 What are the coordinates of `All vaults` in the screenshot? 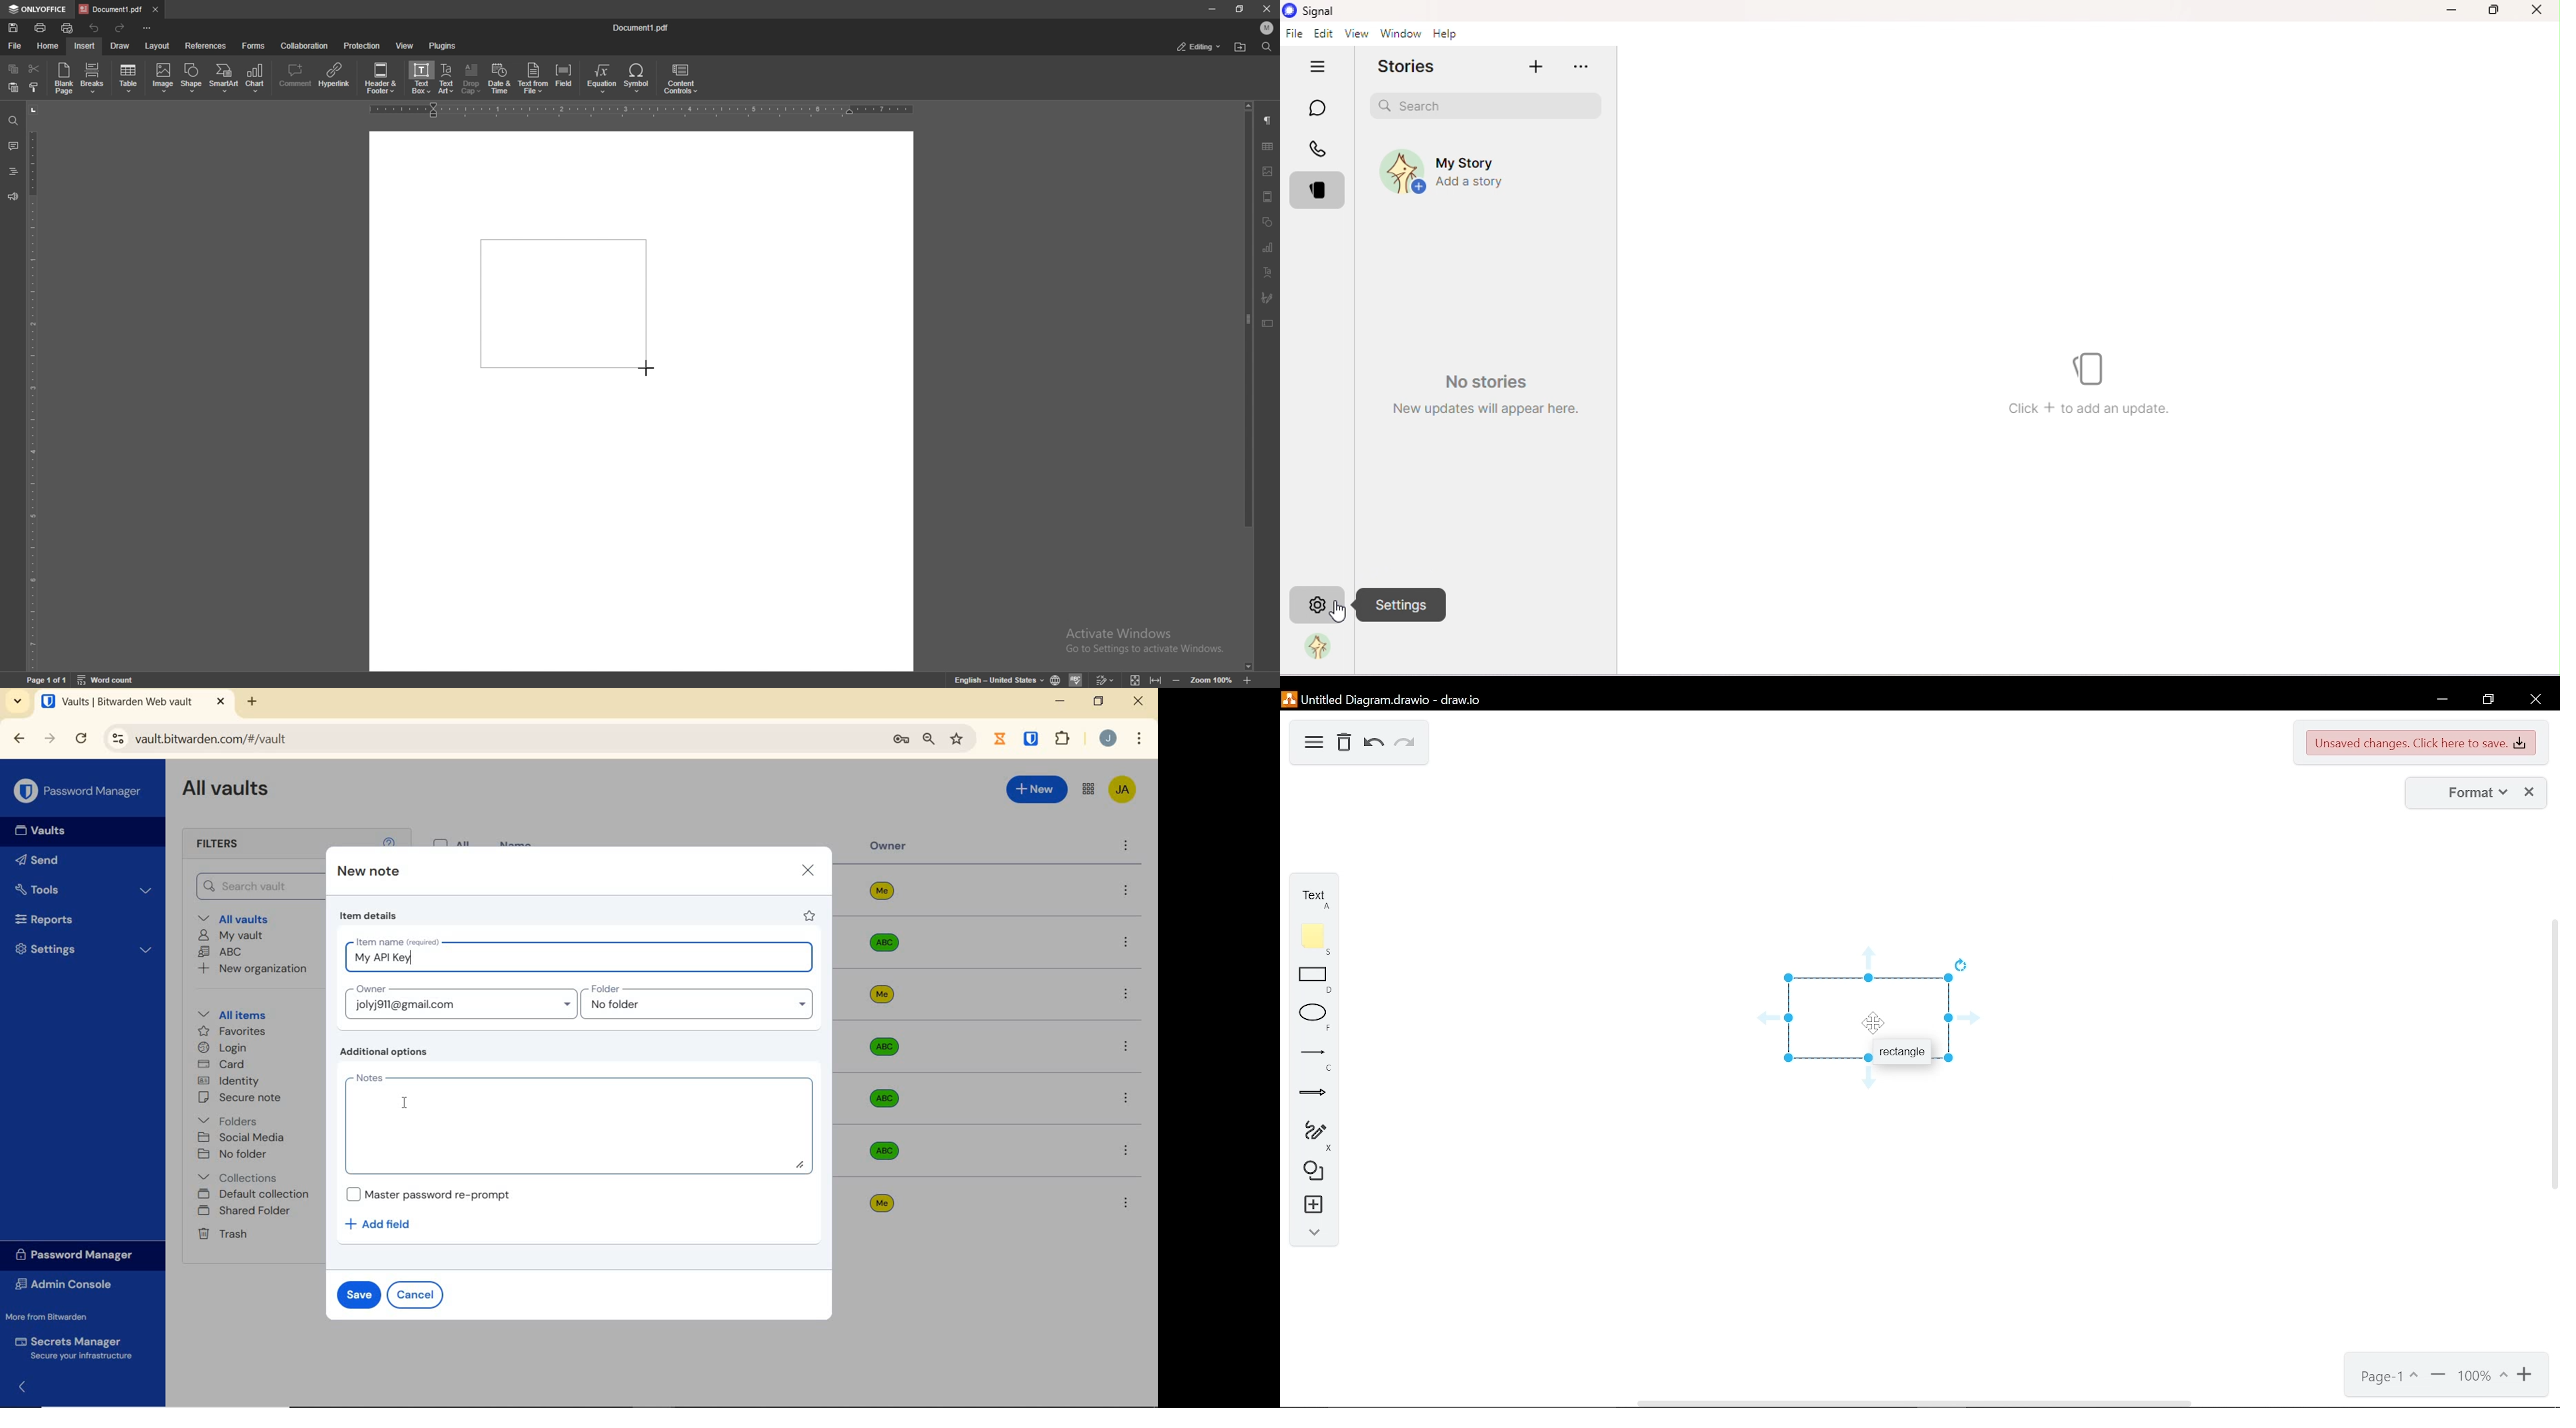 It's located at (246, 920).